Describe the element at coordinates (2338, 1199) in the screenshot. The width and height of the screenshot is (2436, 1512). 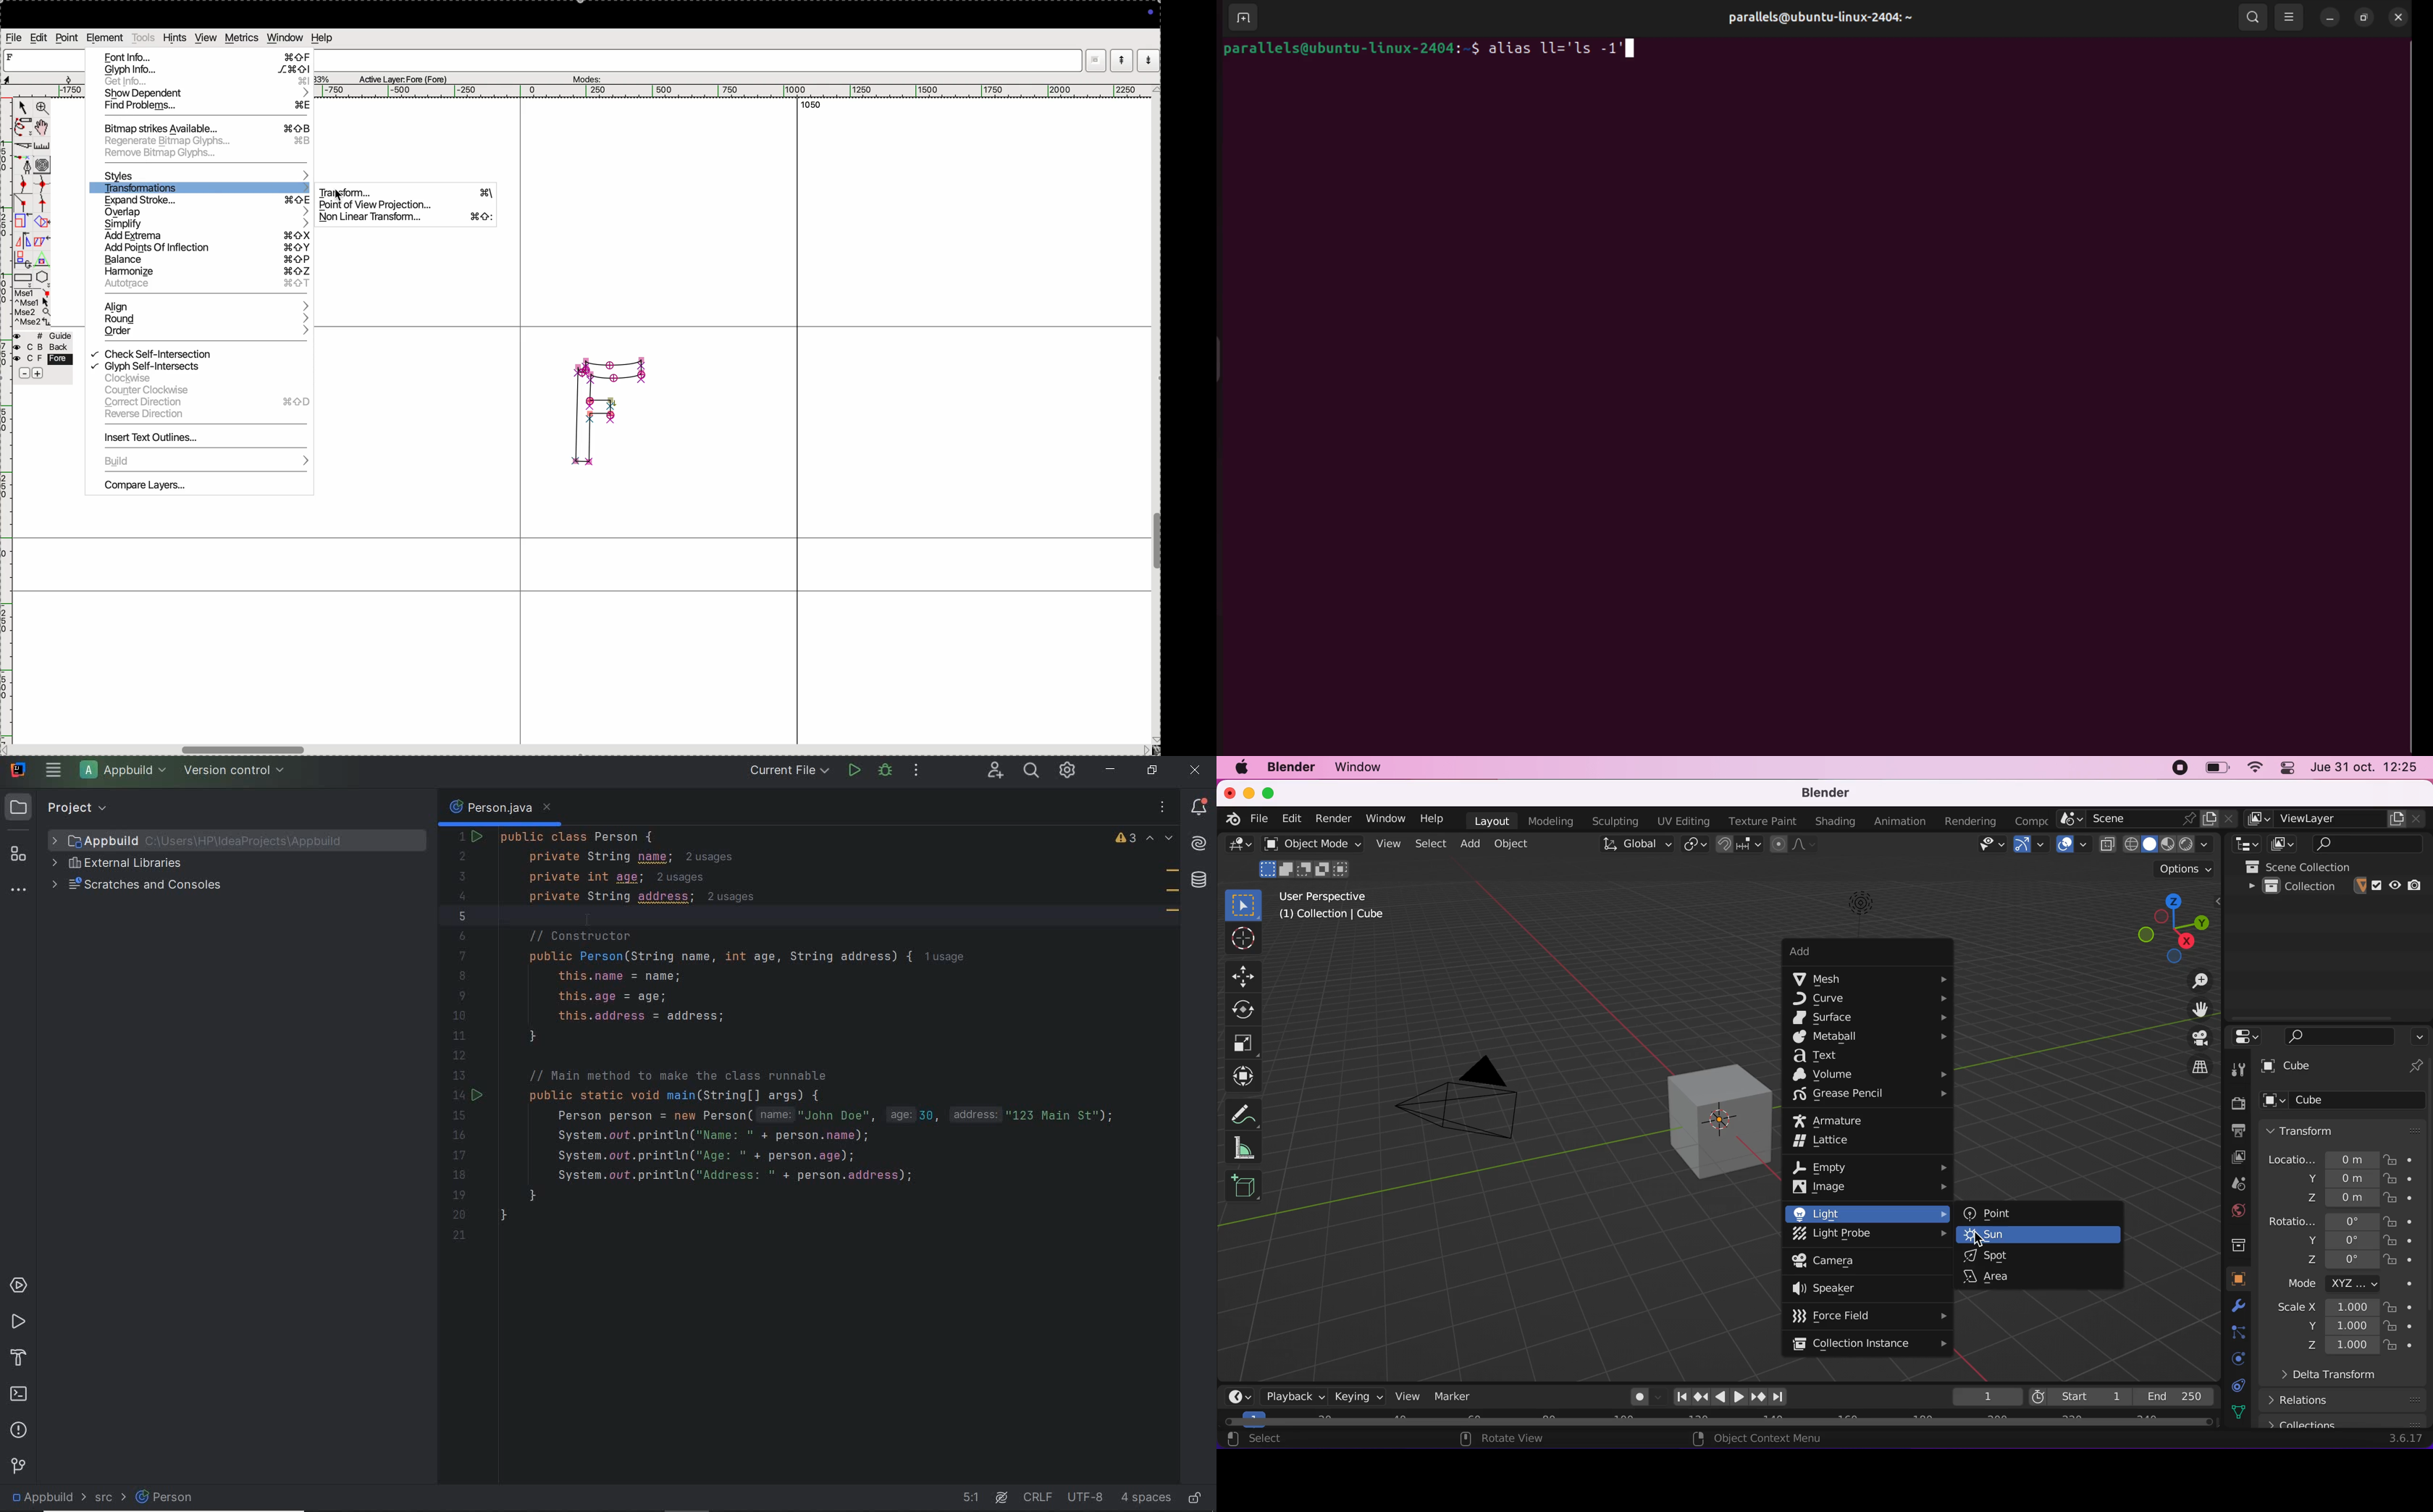
I see `z 0m` at that location.